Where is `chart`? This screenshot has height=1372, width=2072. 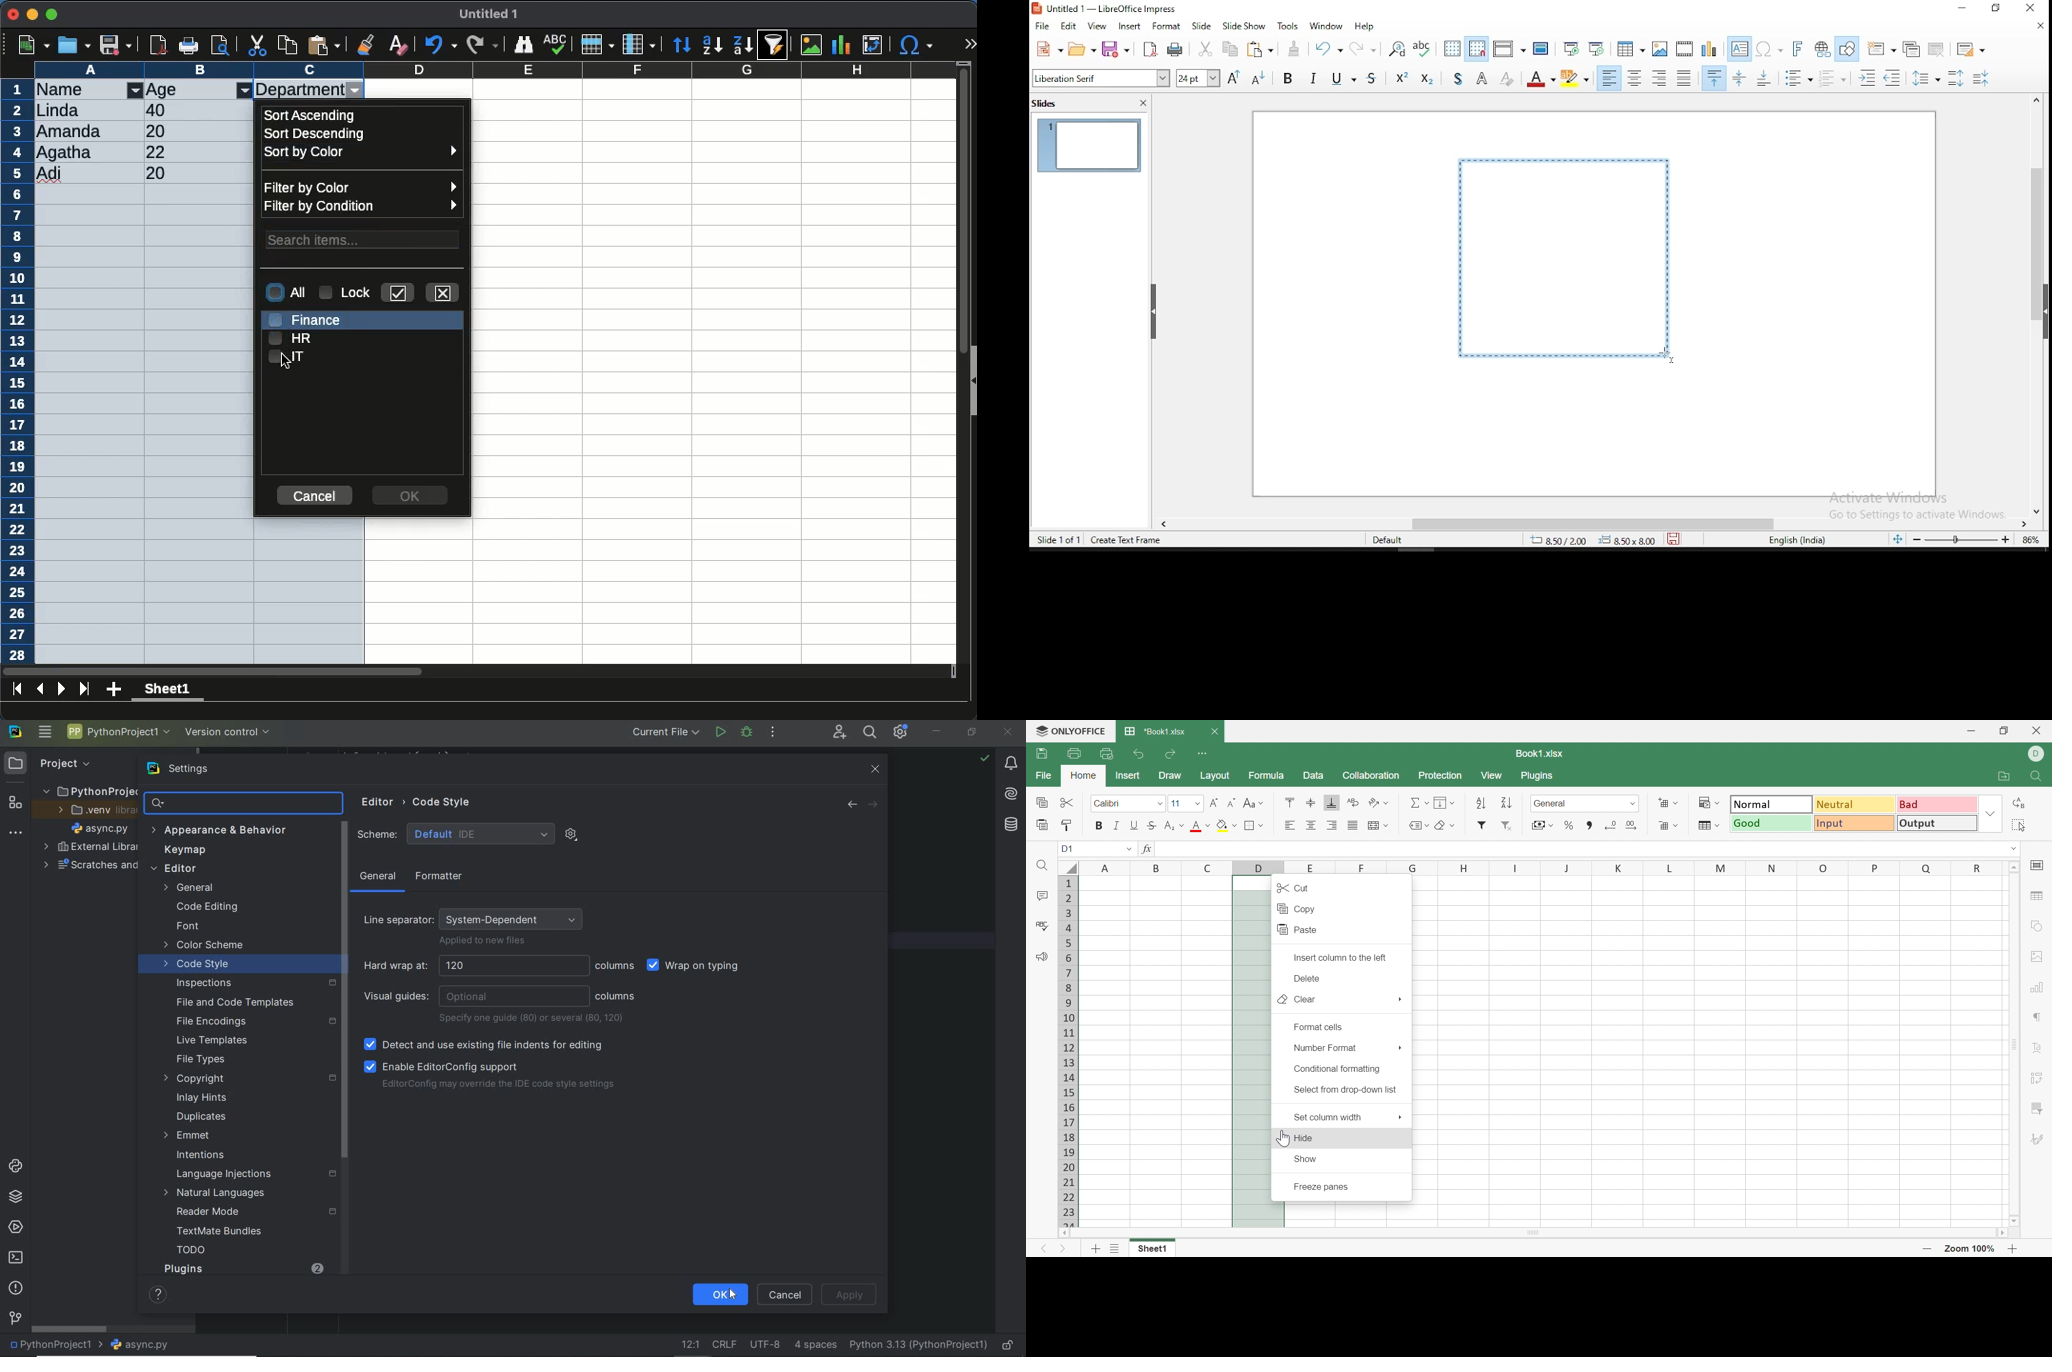 chart is located at coordinates (842, 45).